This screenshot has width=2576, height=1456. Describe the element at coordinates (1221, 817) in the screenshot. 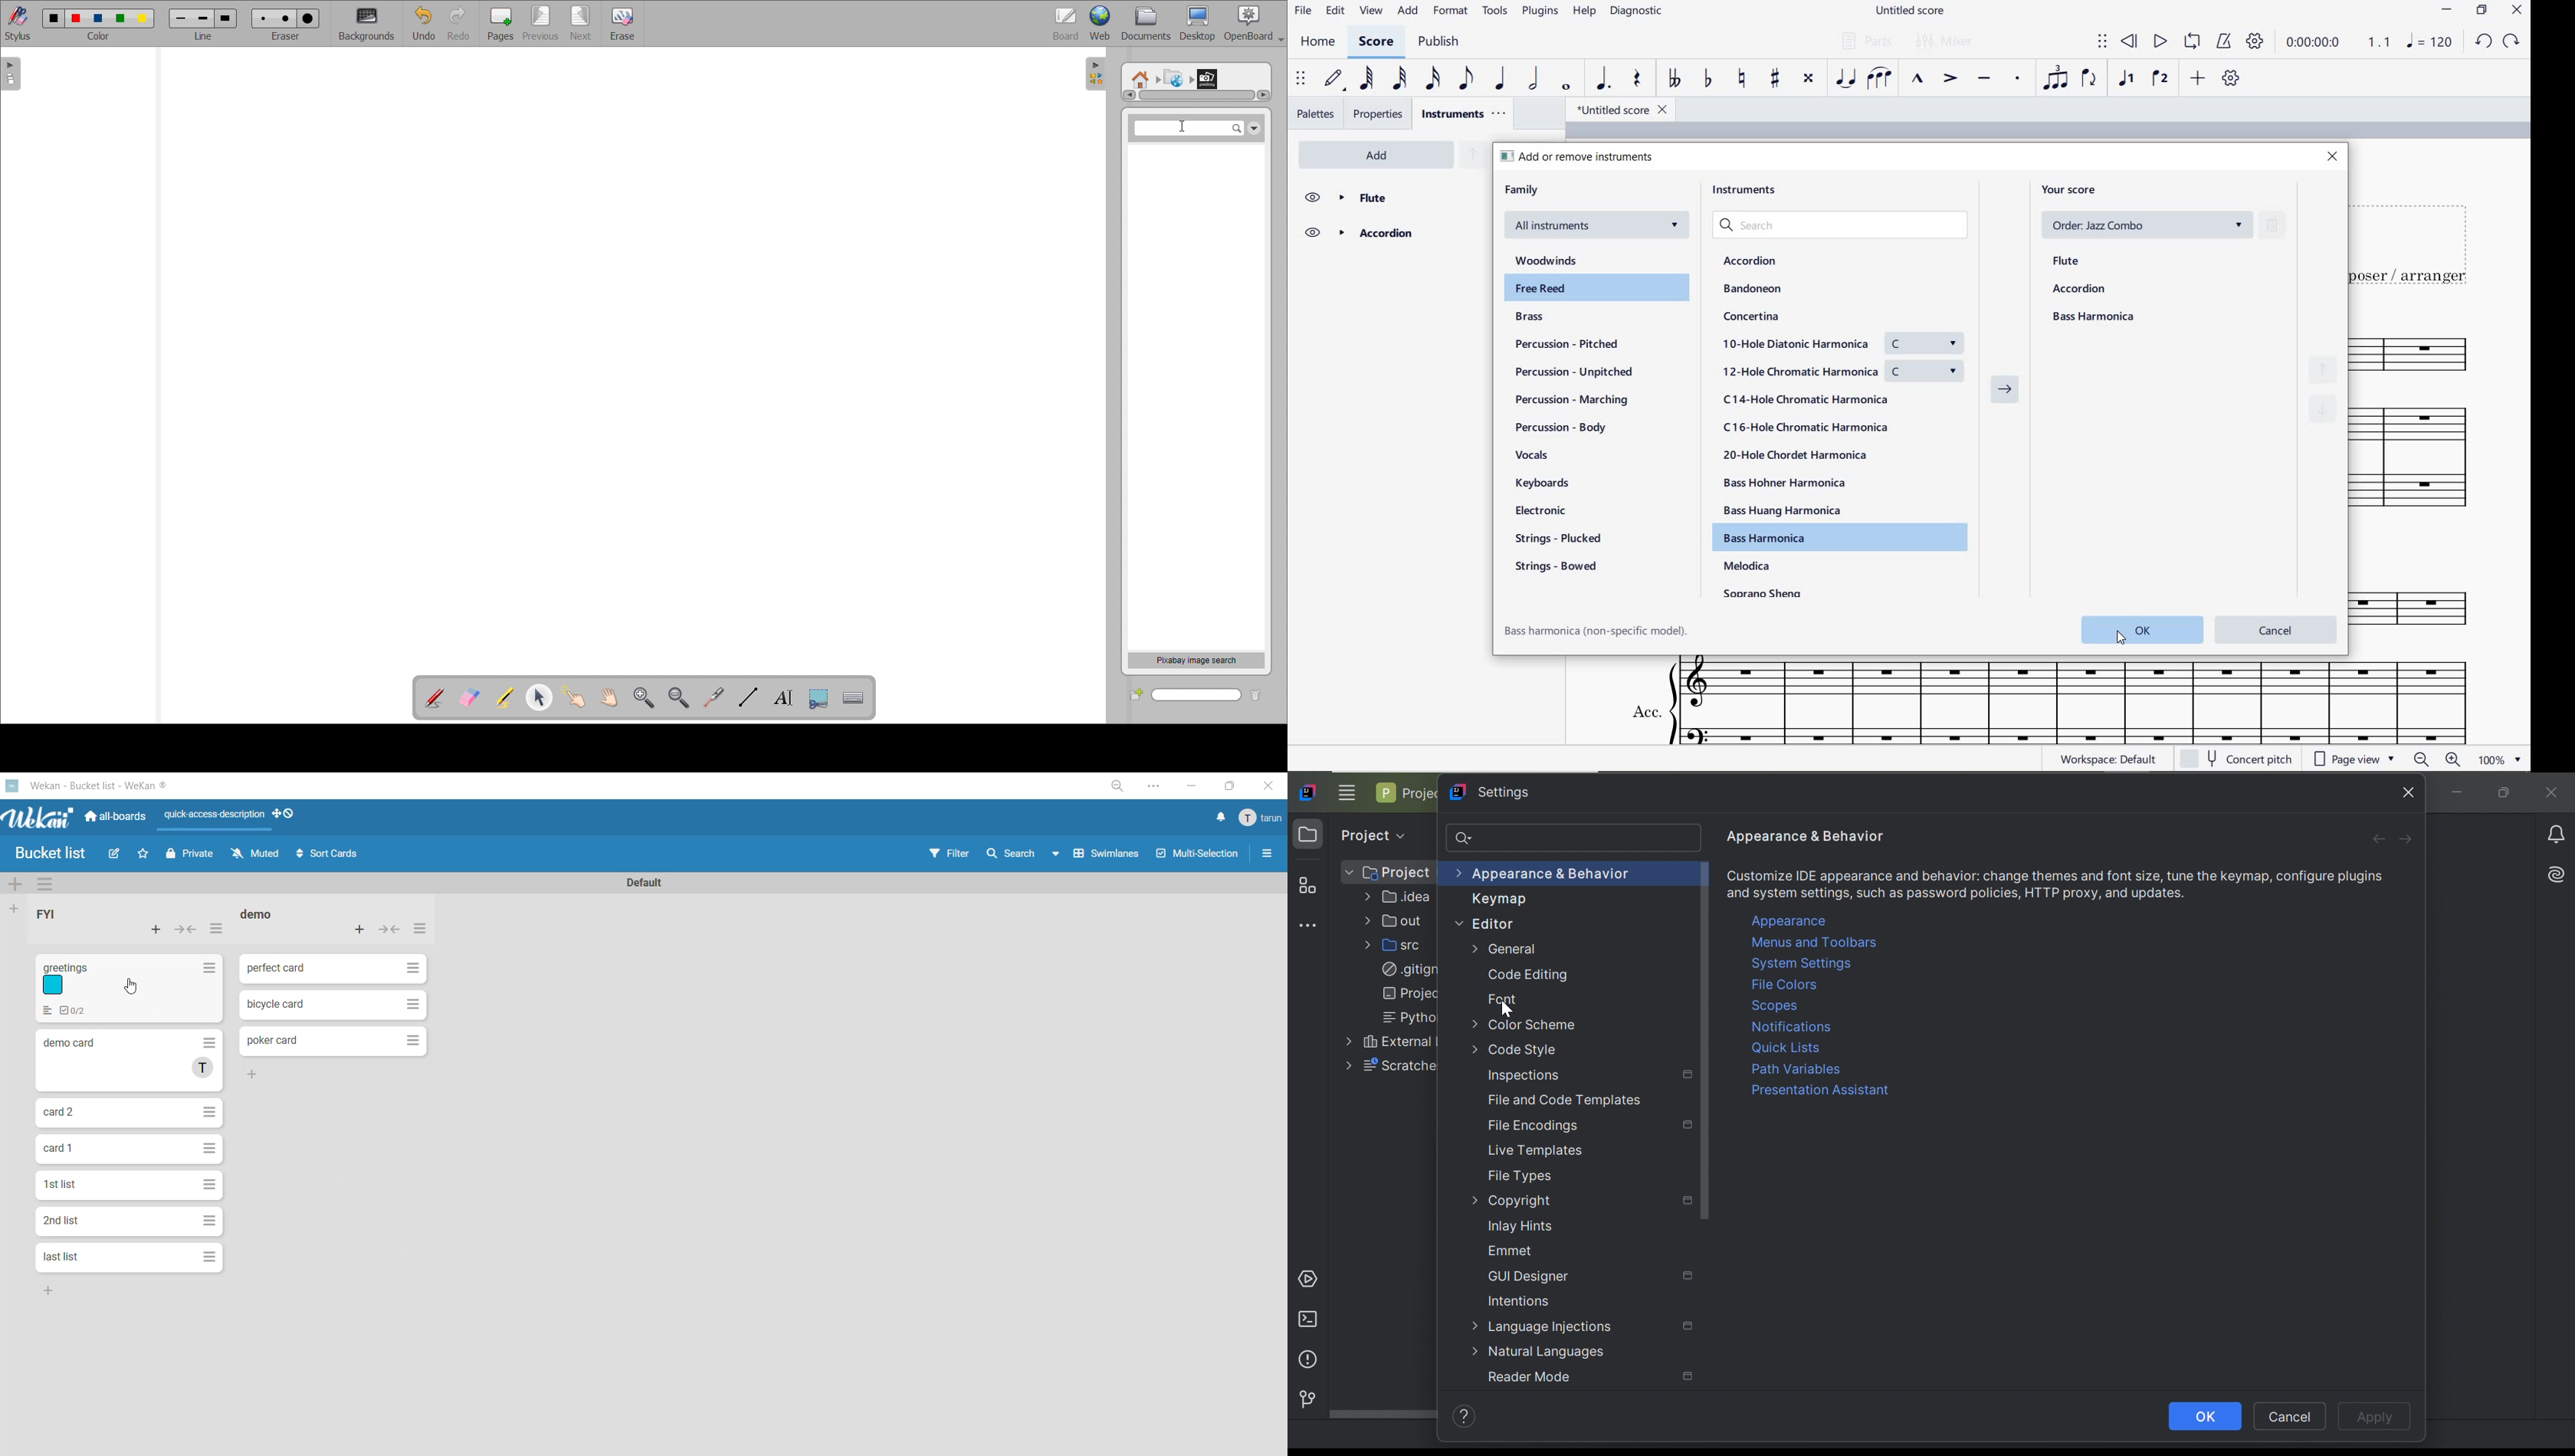

I see `notifications` at that location.